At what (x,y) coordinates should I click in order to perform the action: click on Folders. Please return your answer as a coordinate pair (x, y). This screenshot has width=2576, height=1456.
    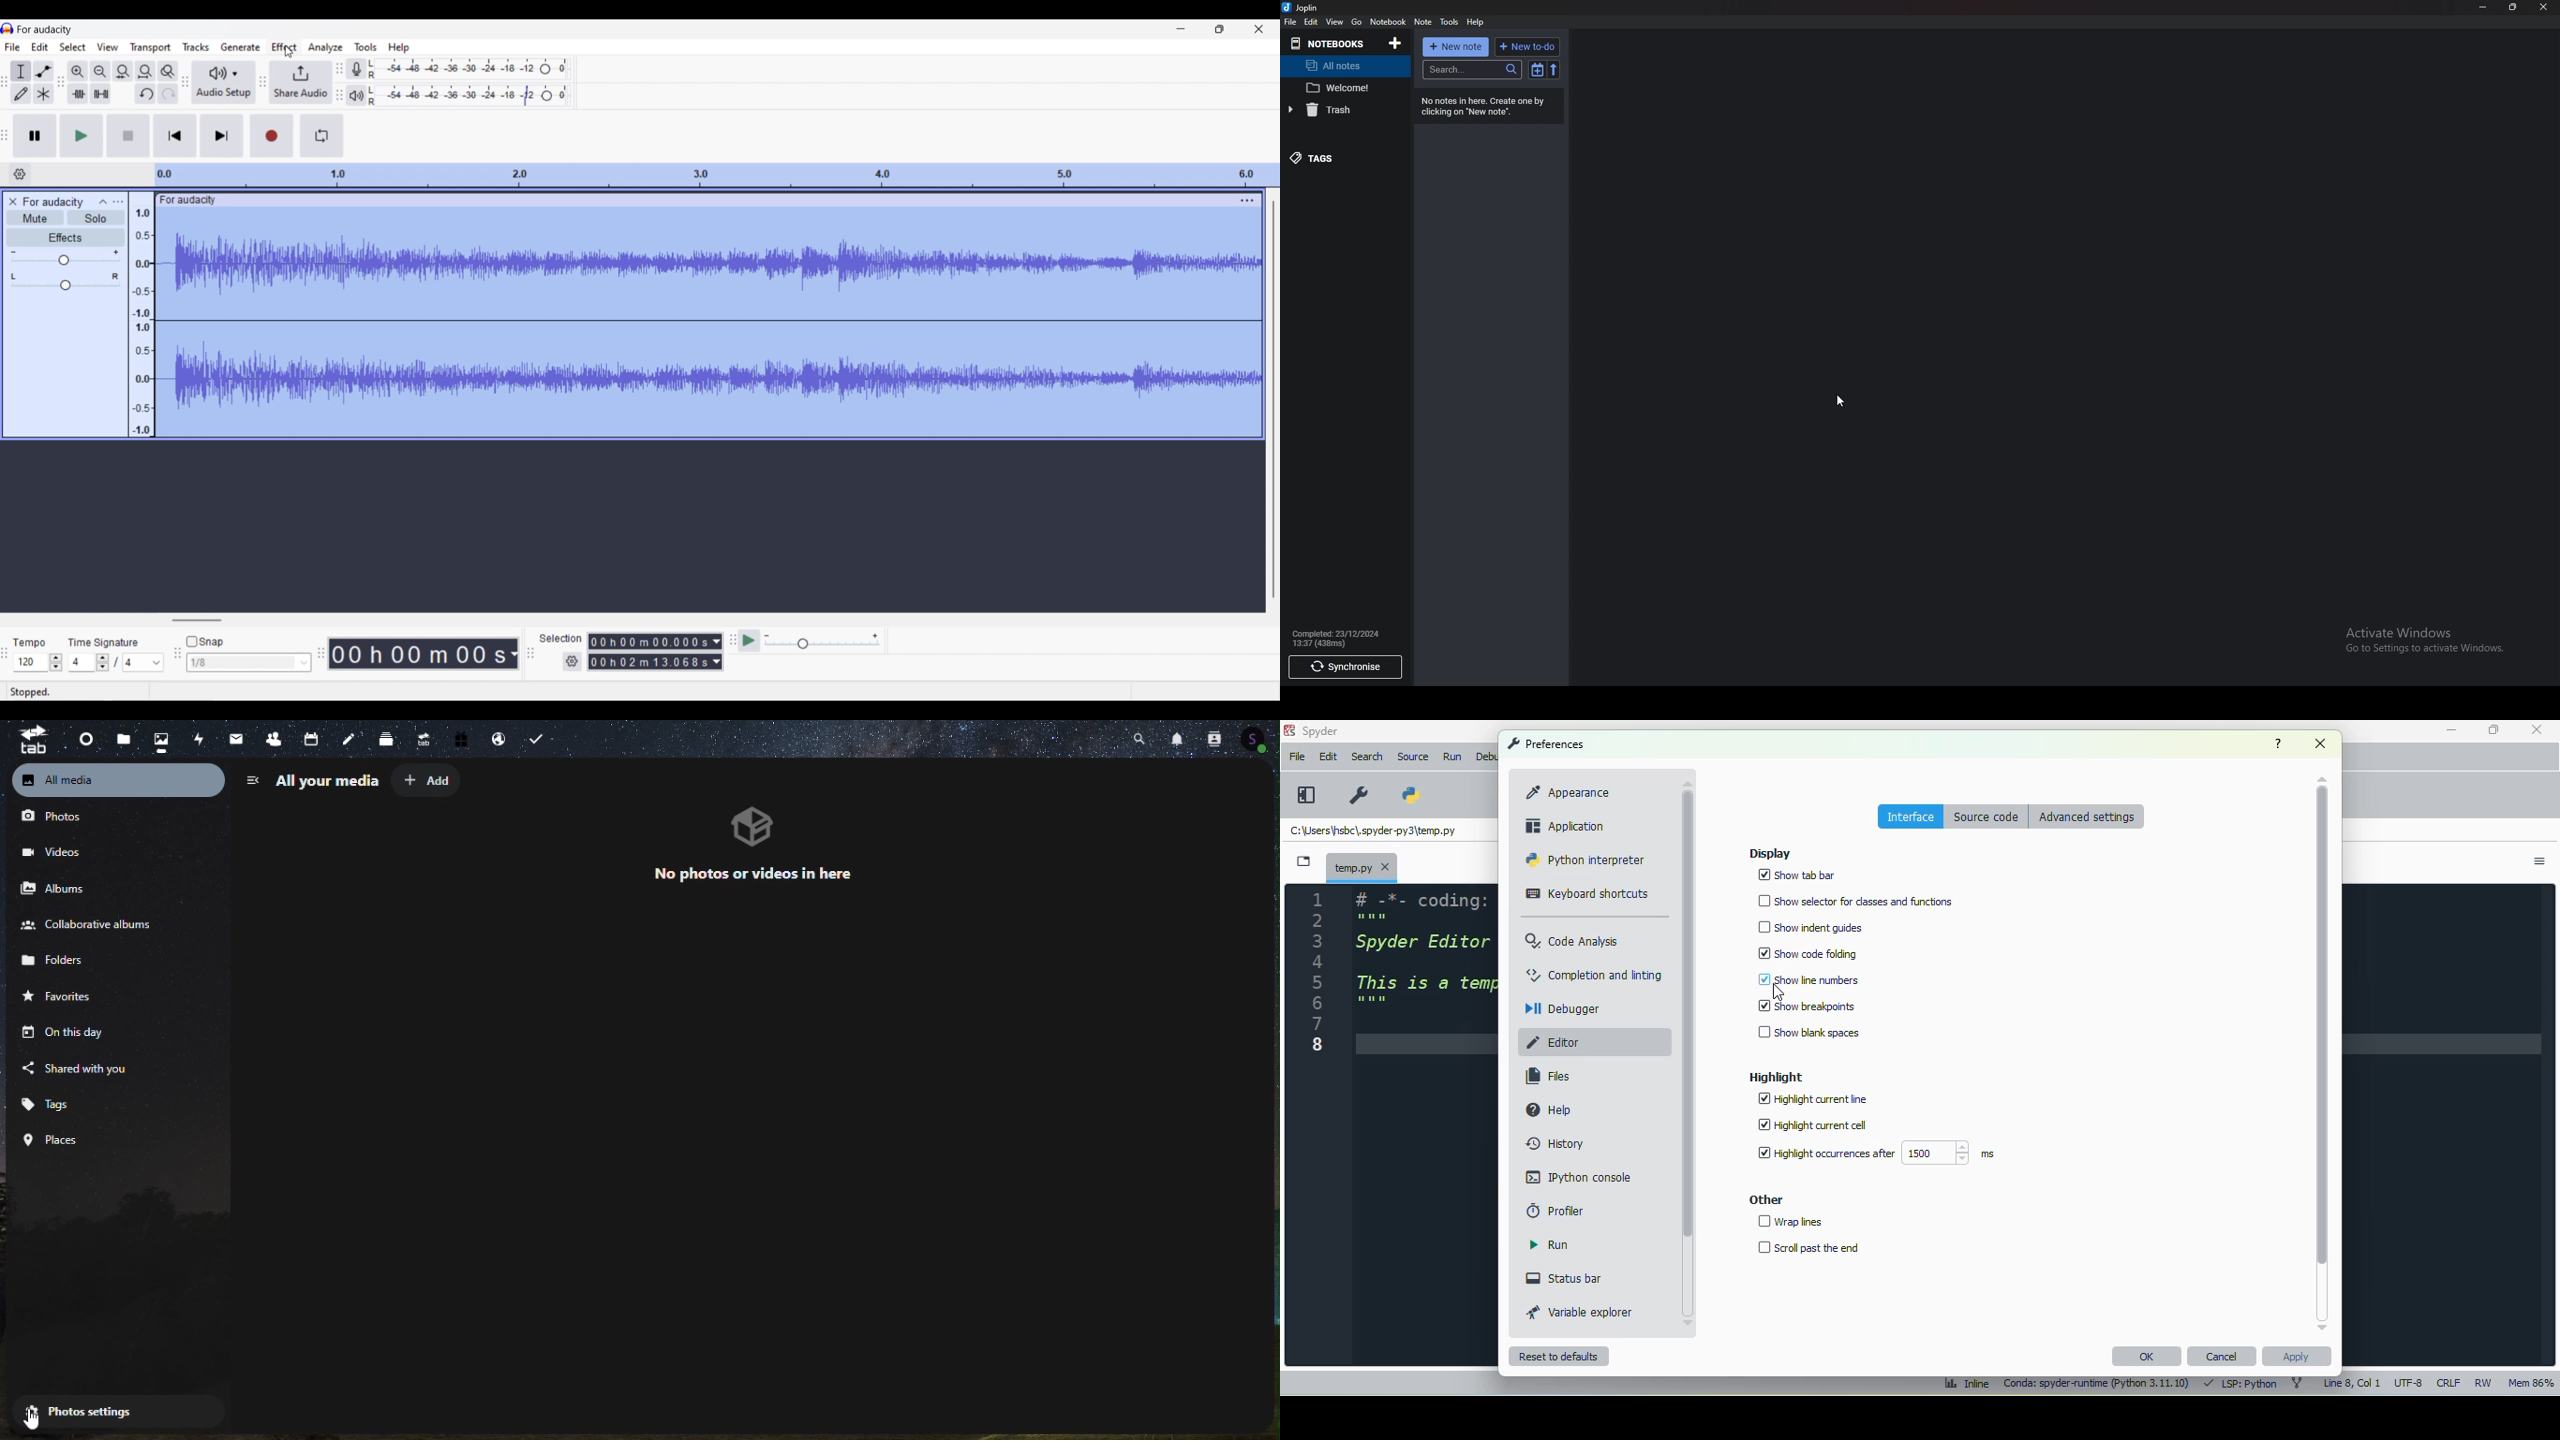
    Looking at the image, I should click on (70, 965).